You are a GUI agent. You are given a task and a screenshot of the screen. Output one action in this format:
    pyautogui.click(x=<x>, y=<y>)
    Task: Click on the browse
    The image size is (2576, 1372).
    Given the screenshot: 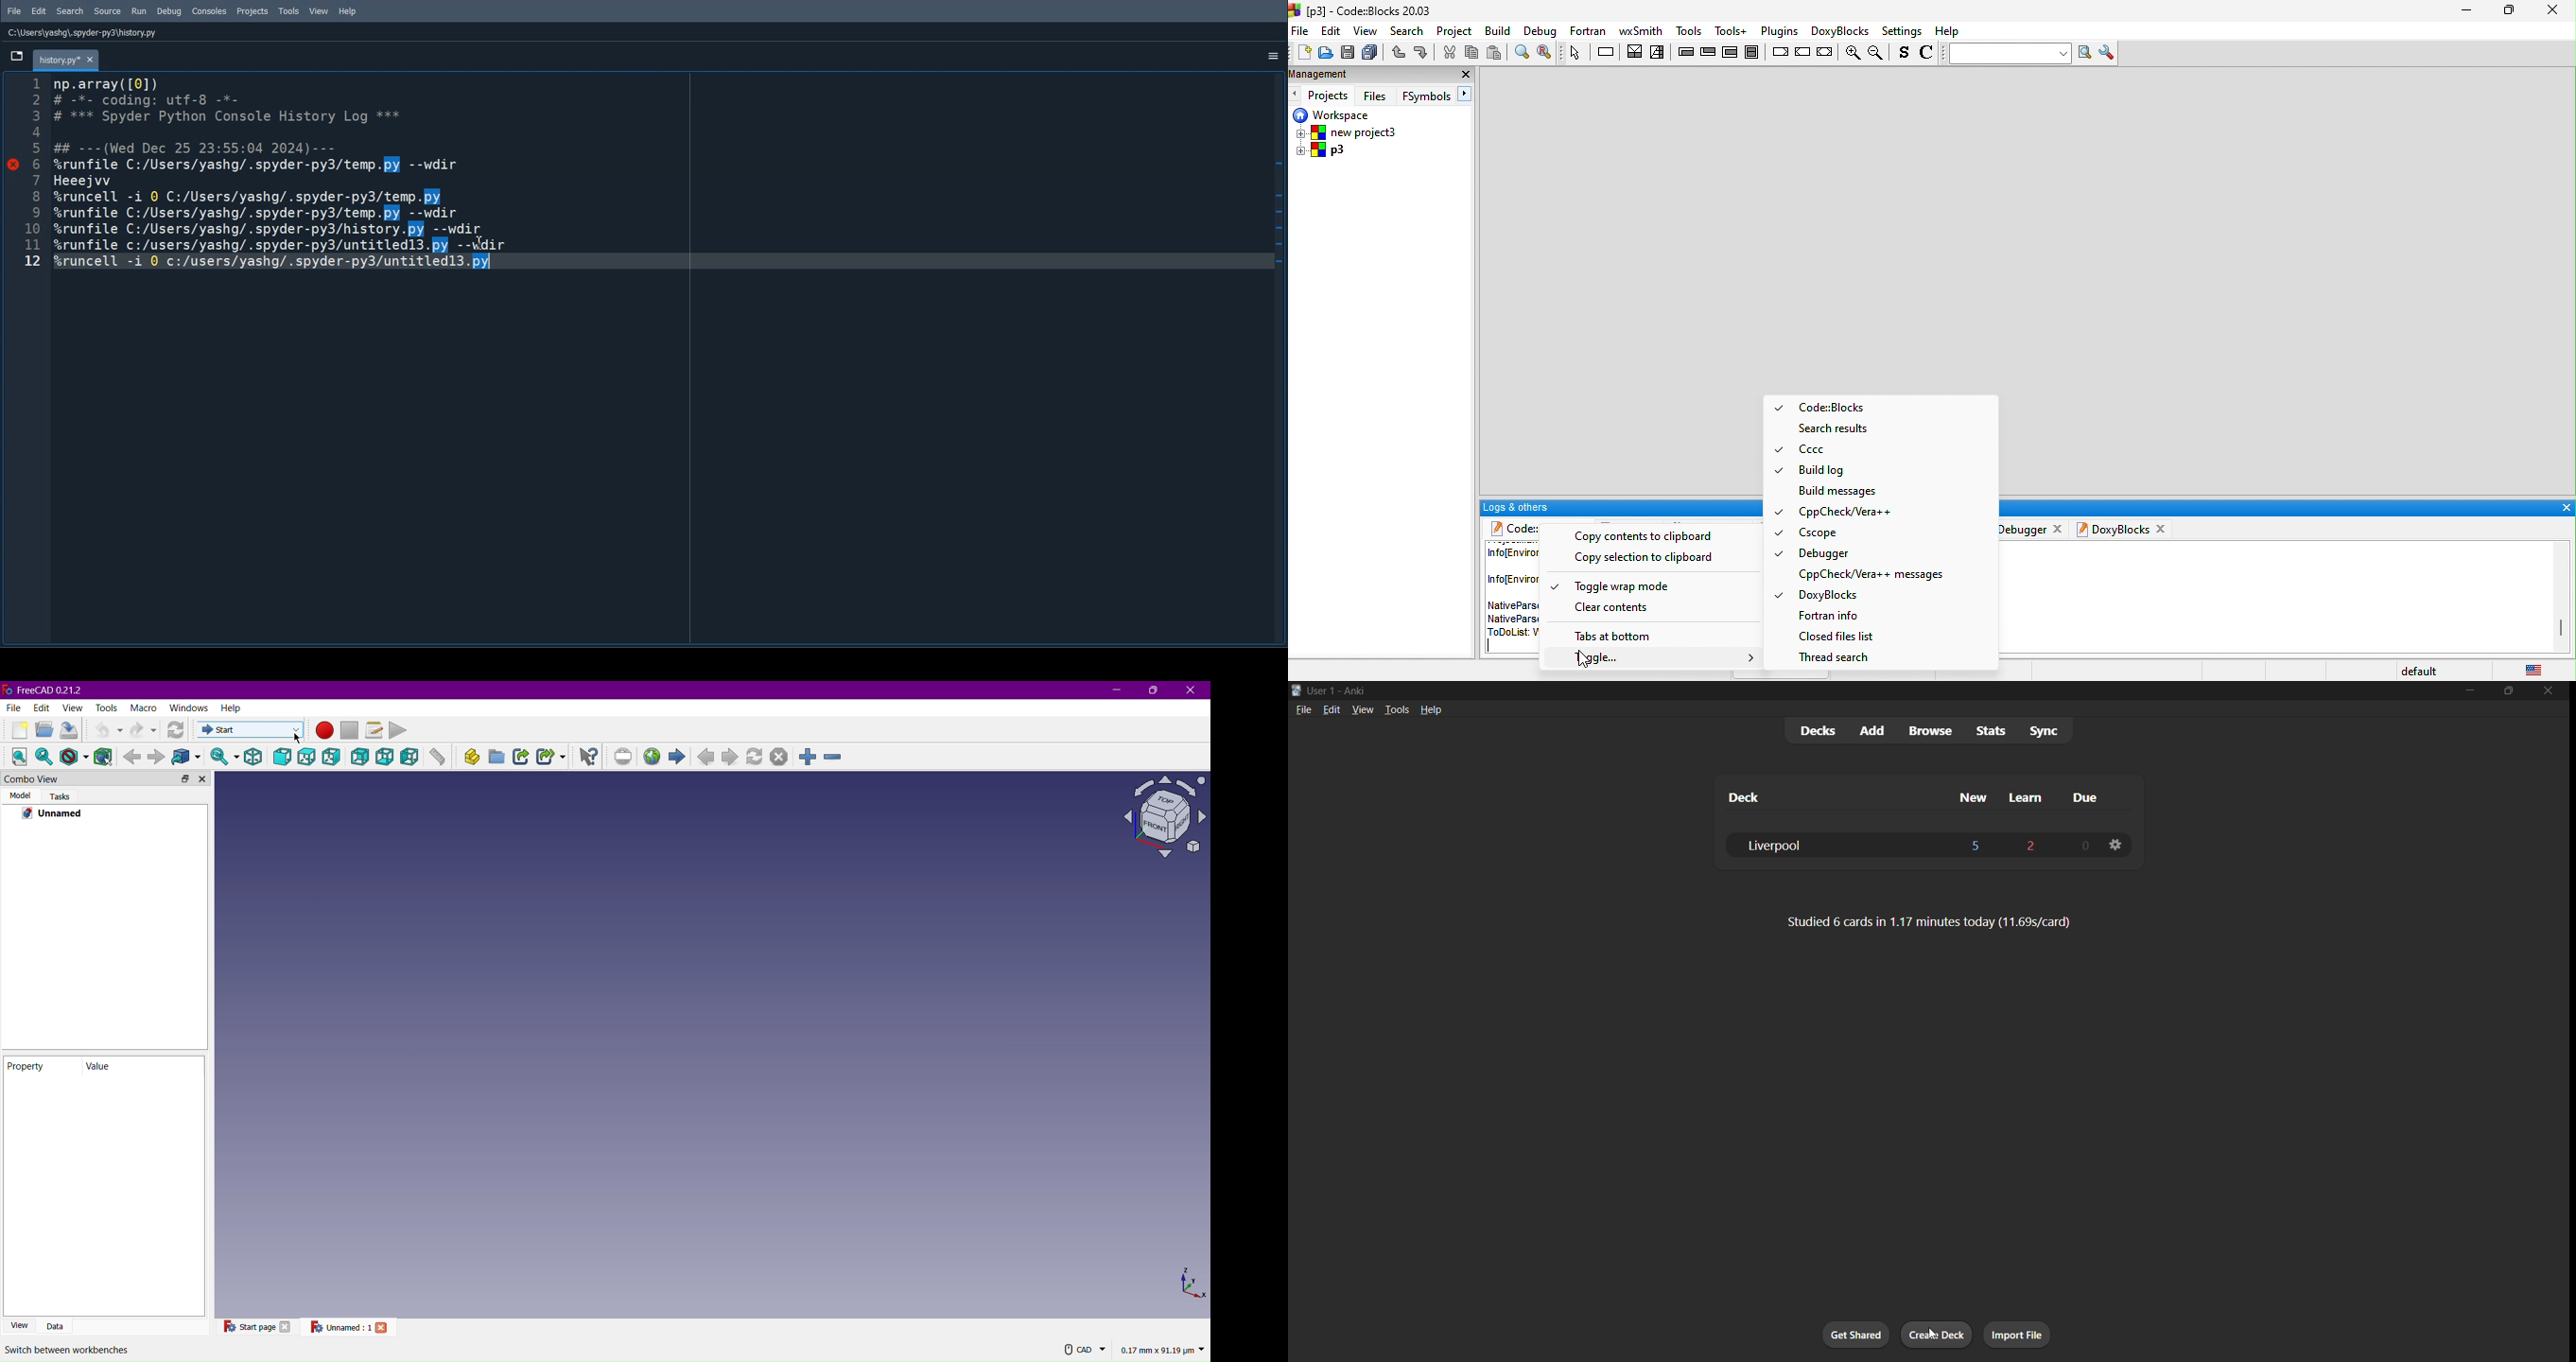 What is the action you would take?
    pyautogui.click(x=1928, y=732)
    